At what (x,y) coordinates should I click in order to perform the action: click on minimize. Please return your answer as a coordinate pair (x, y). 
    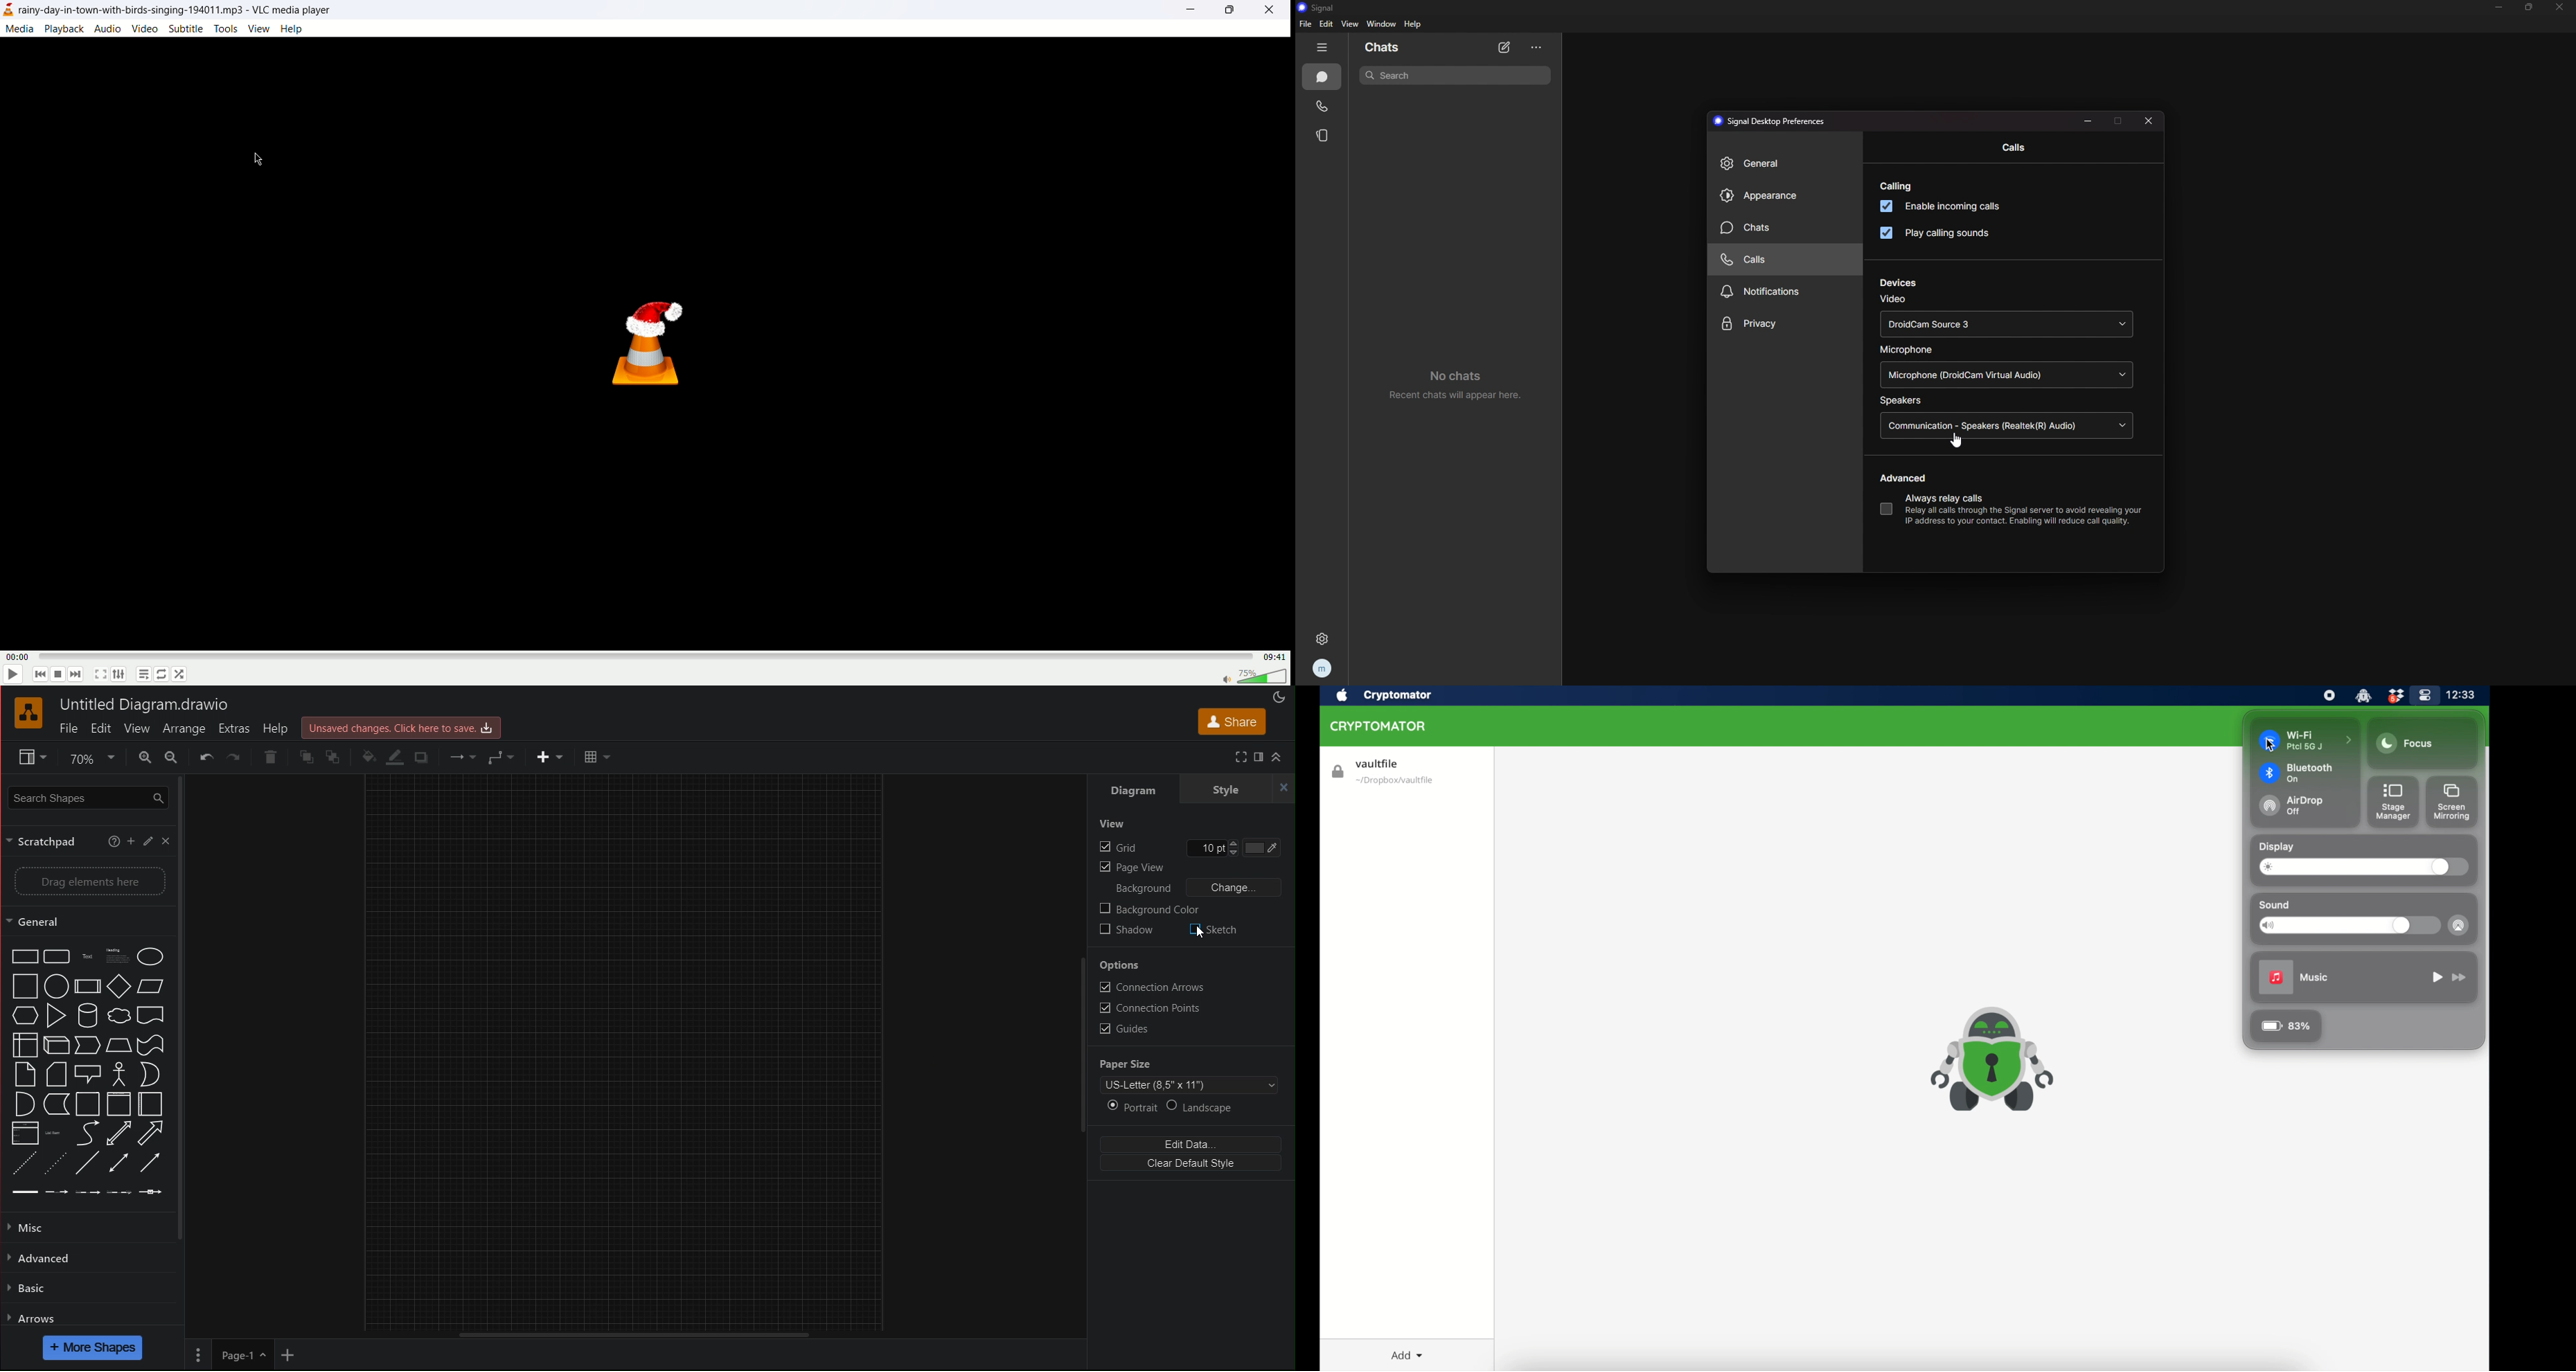
    Looking at the image, I should click on (1191, 11).